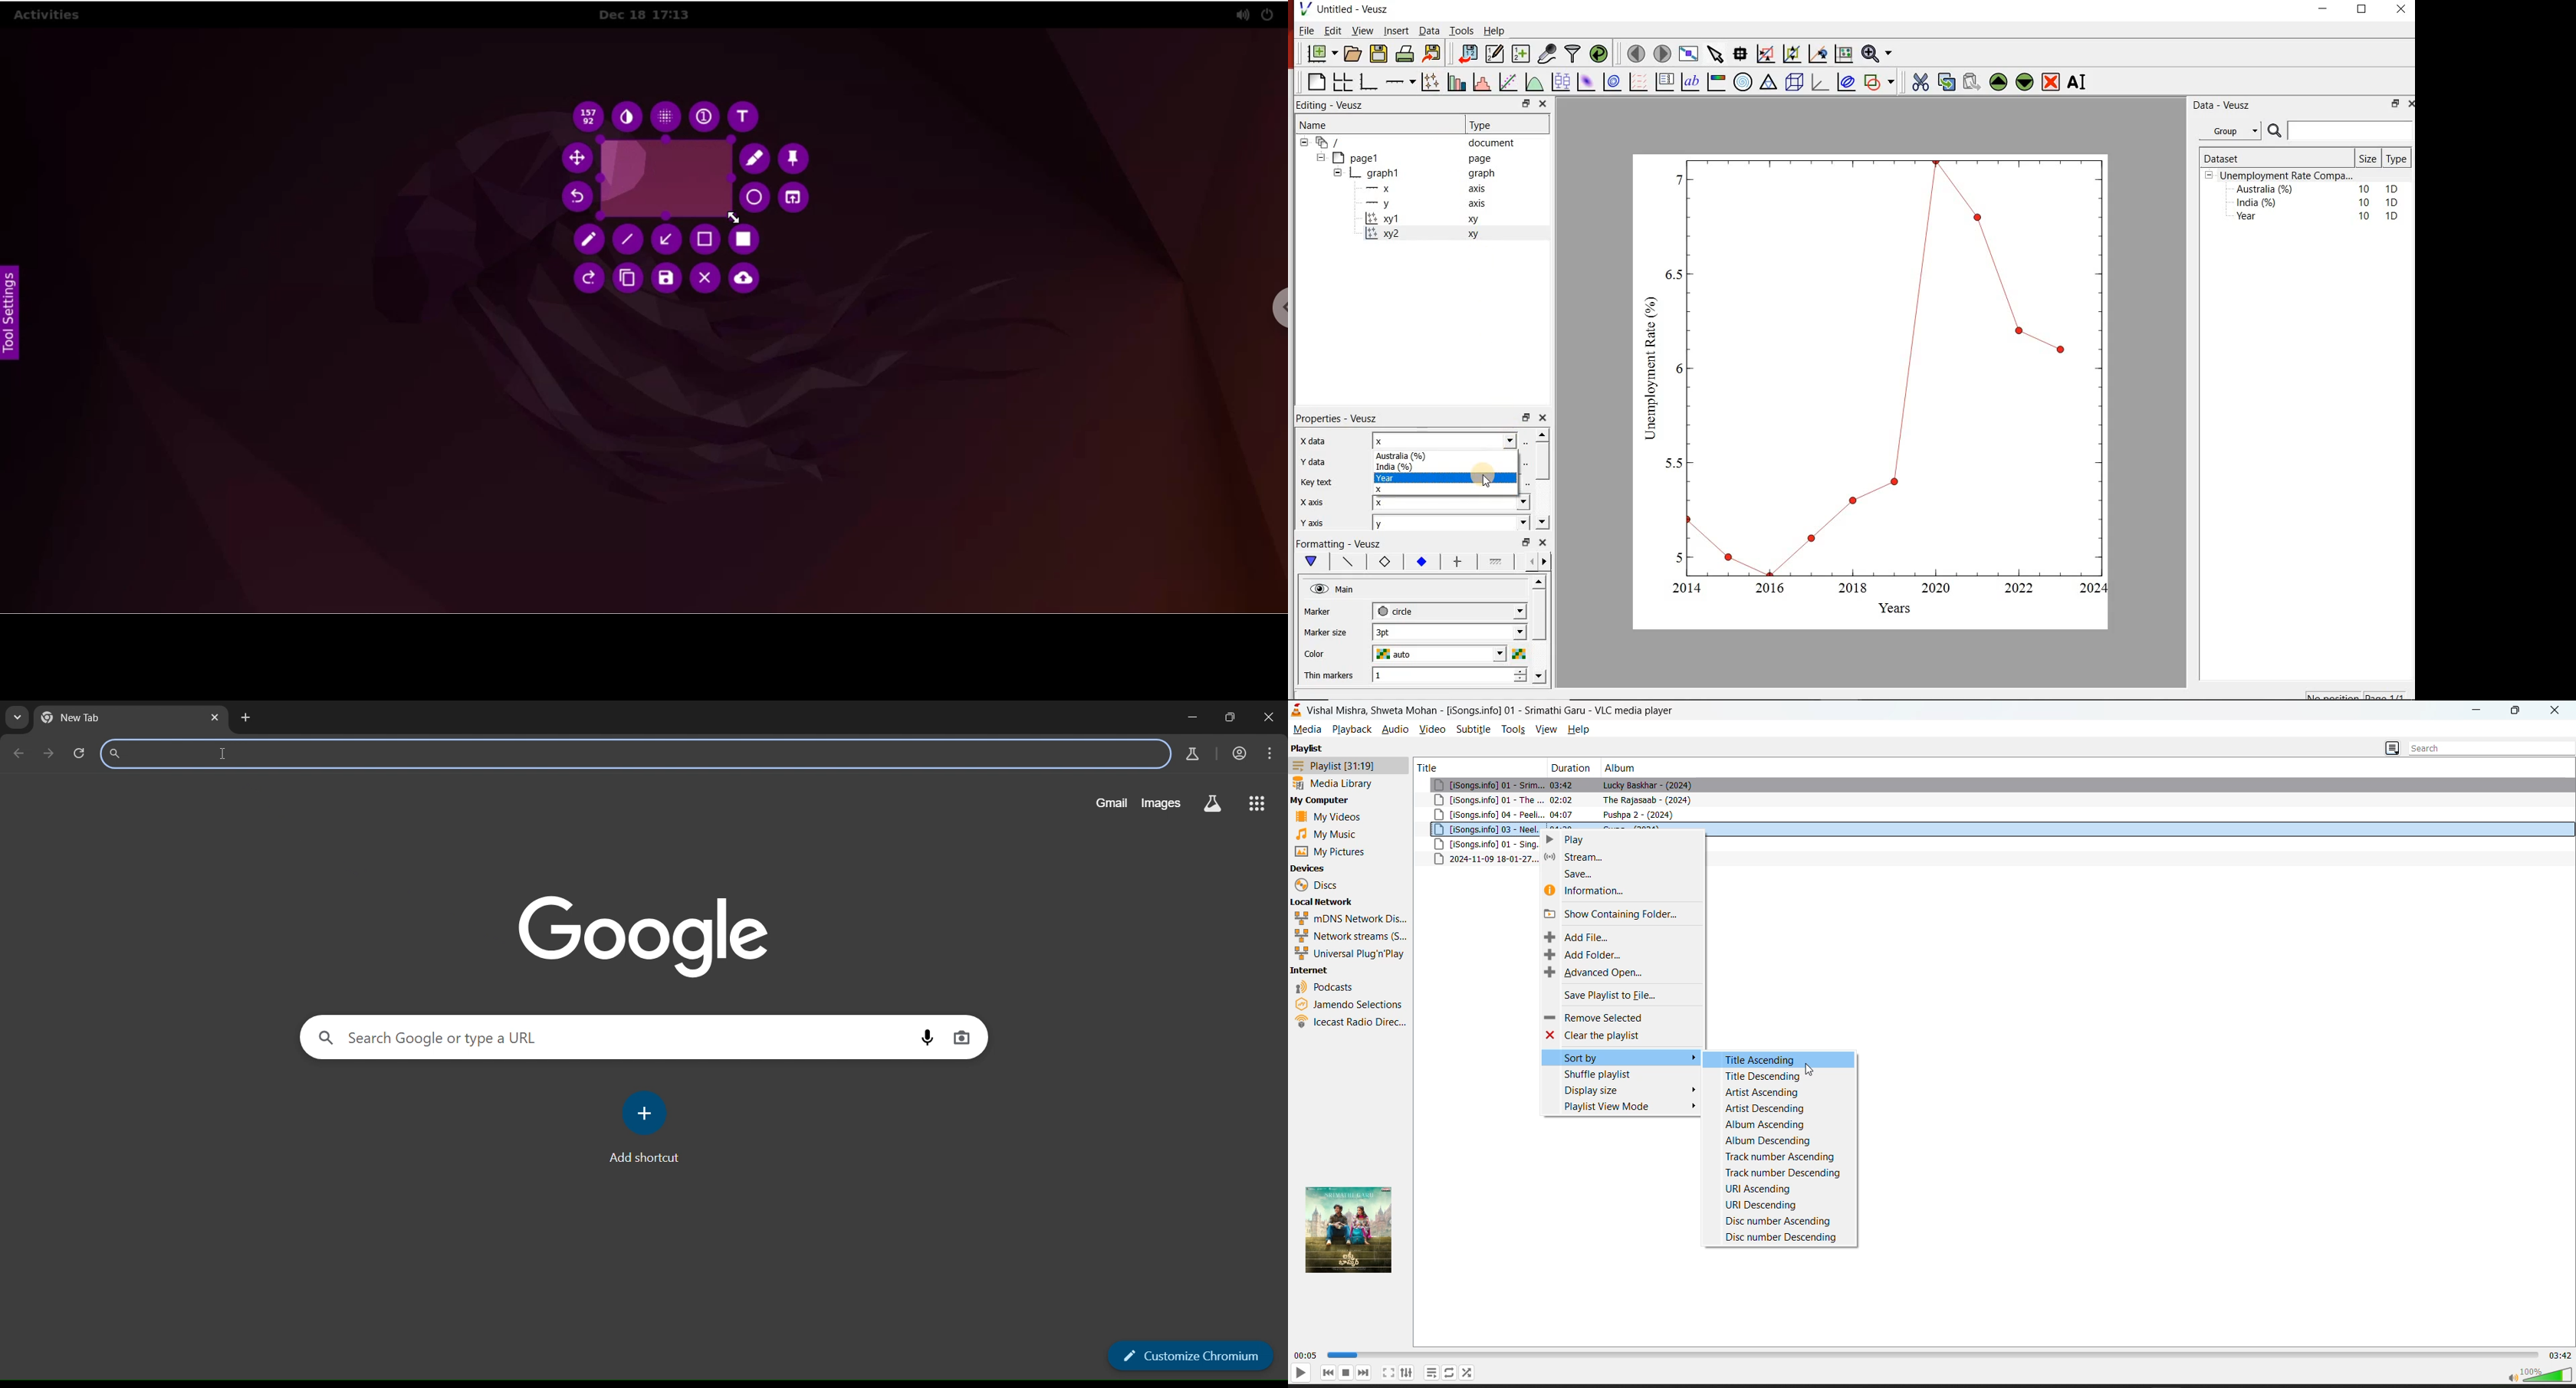 Image resolution: width=2576 pixels, height=1400 pixels. What do you see at coordinates (2538, 1374) in the screenshot?
I see `volume` at bounding box center [2538, 1374].